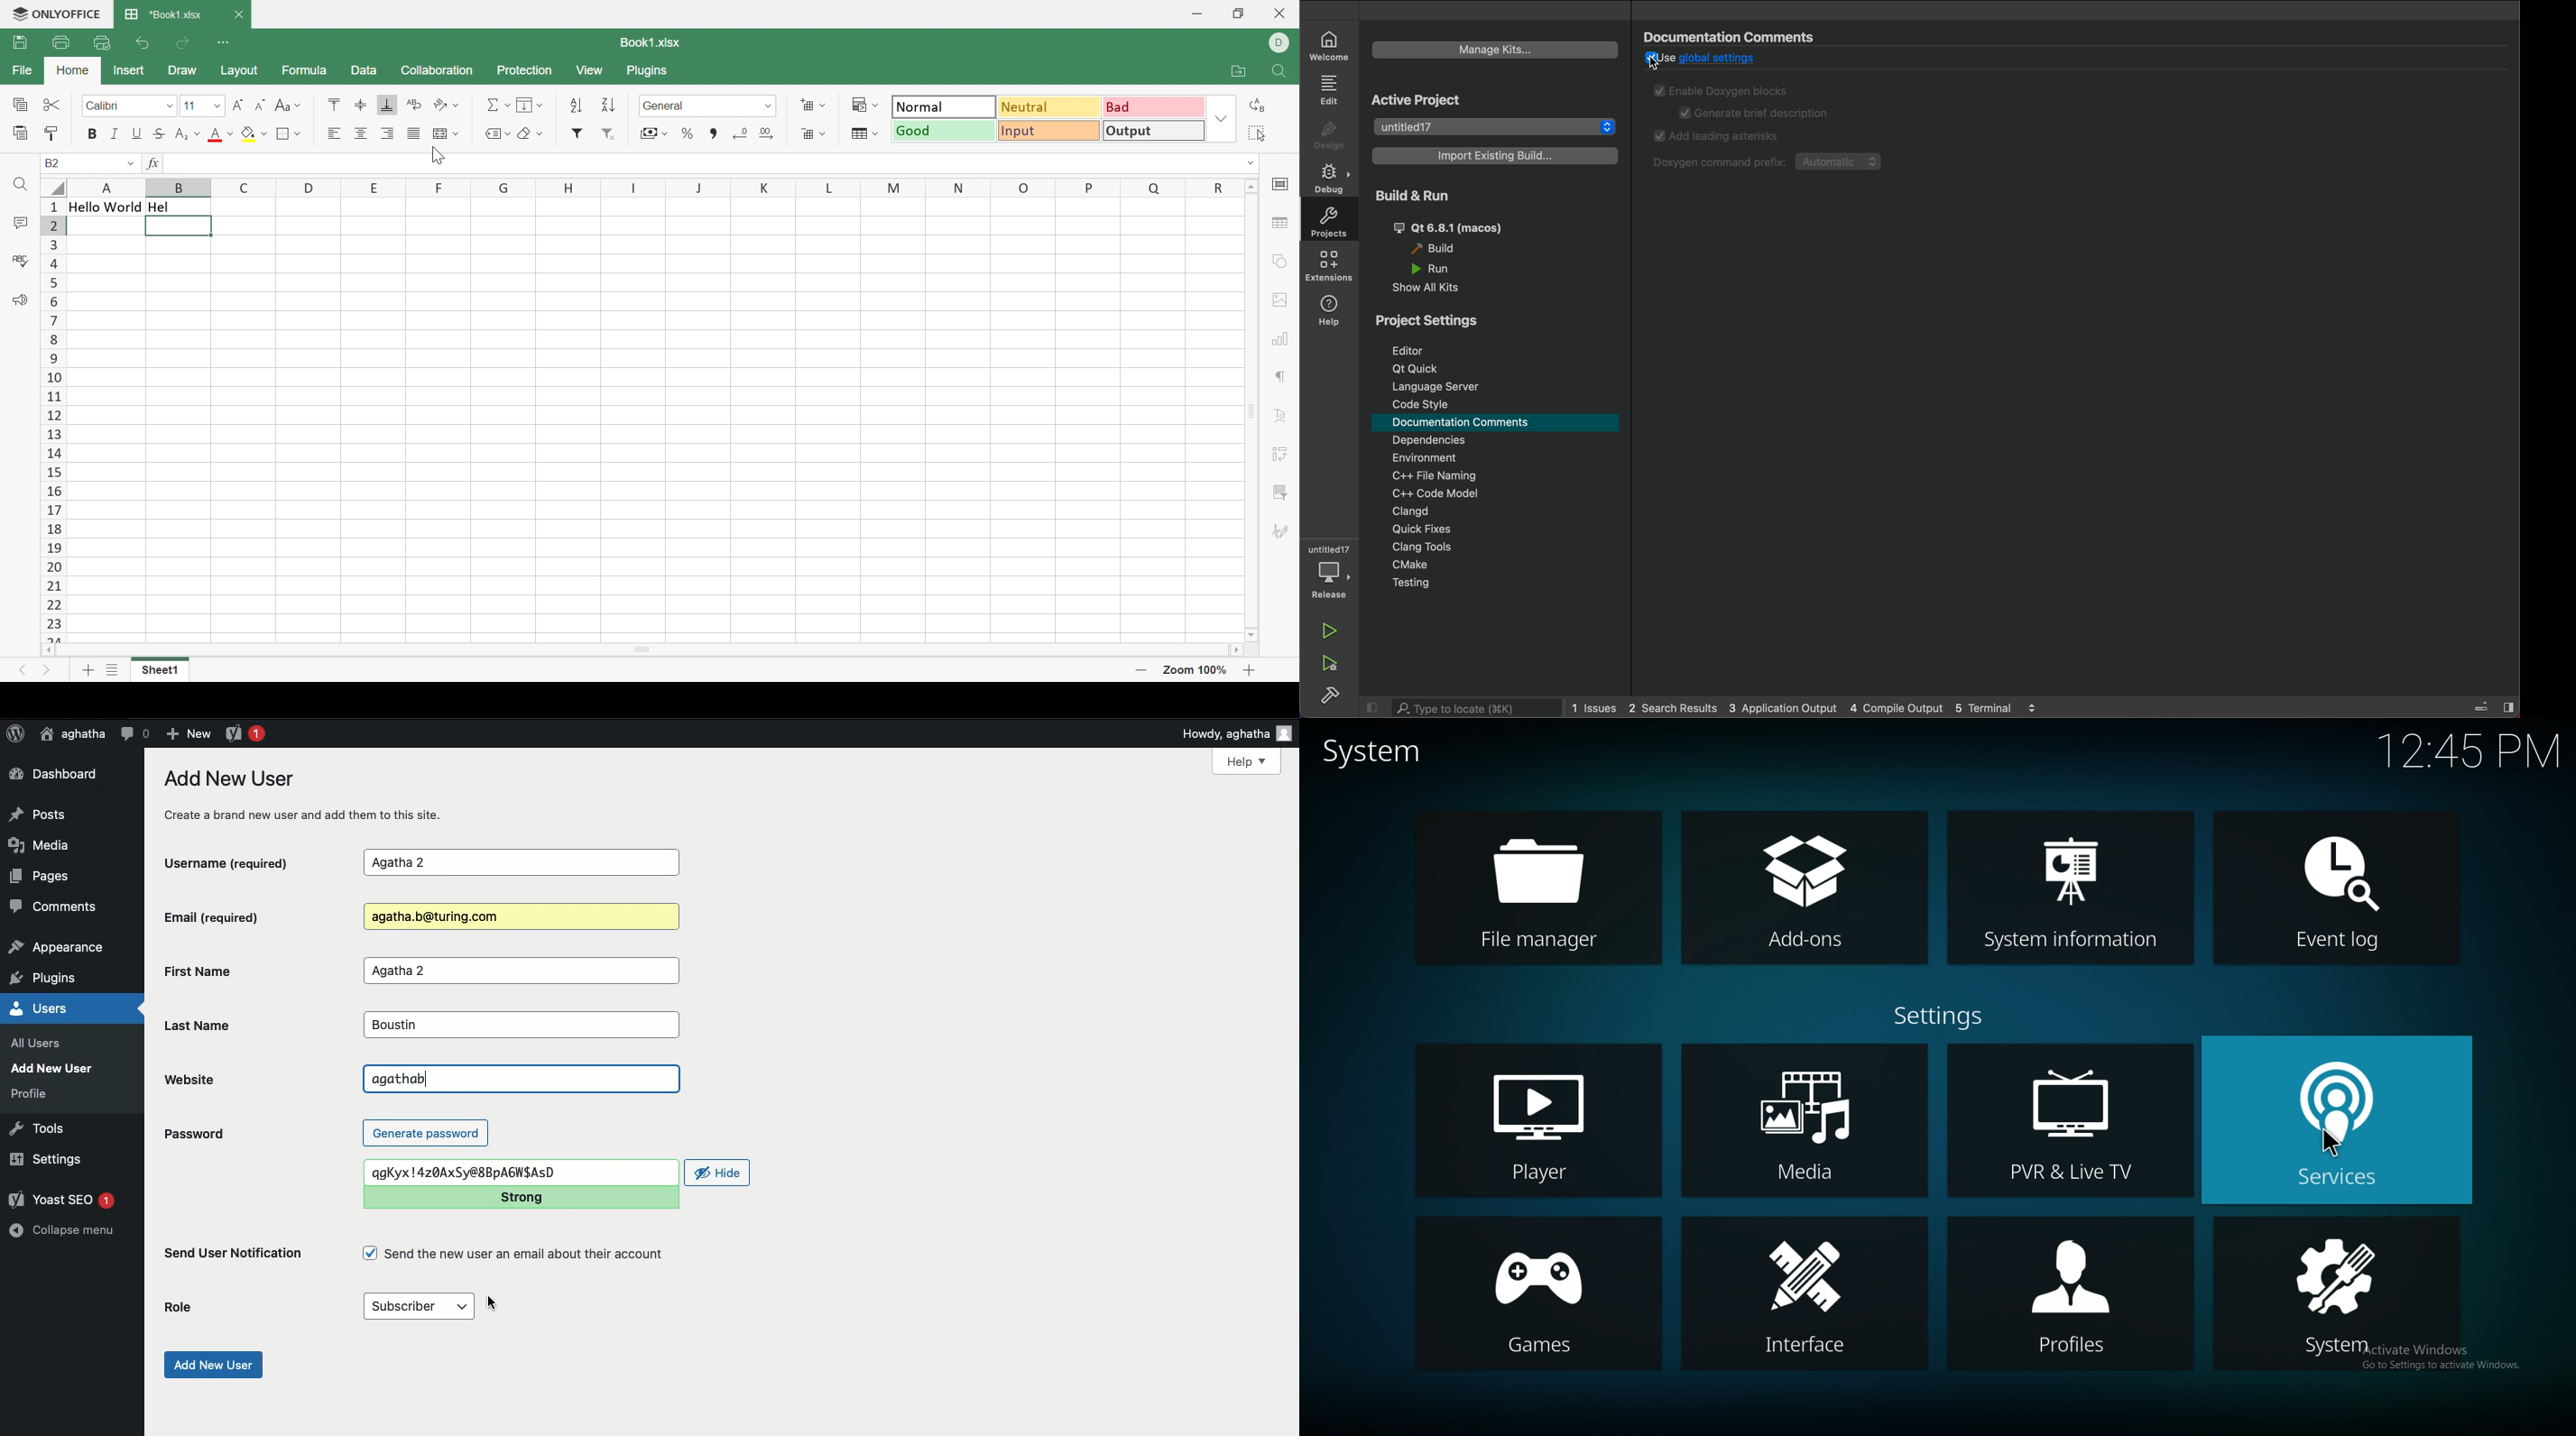  I want to click on project settings, so click(1496, 320).